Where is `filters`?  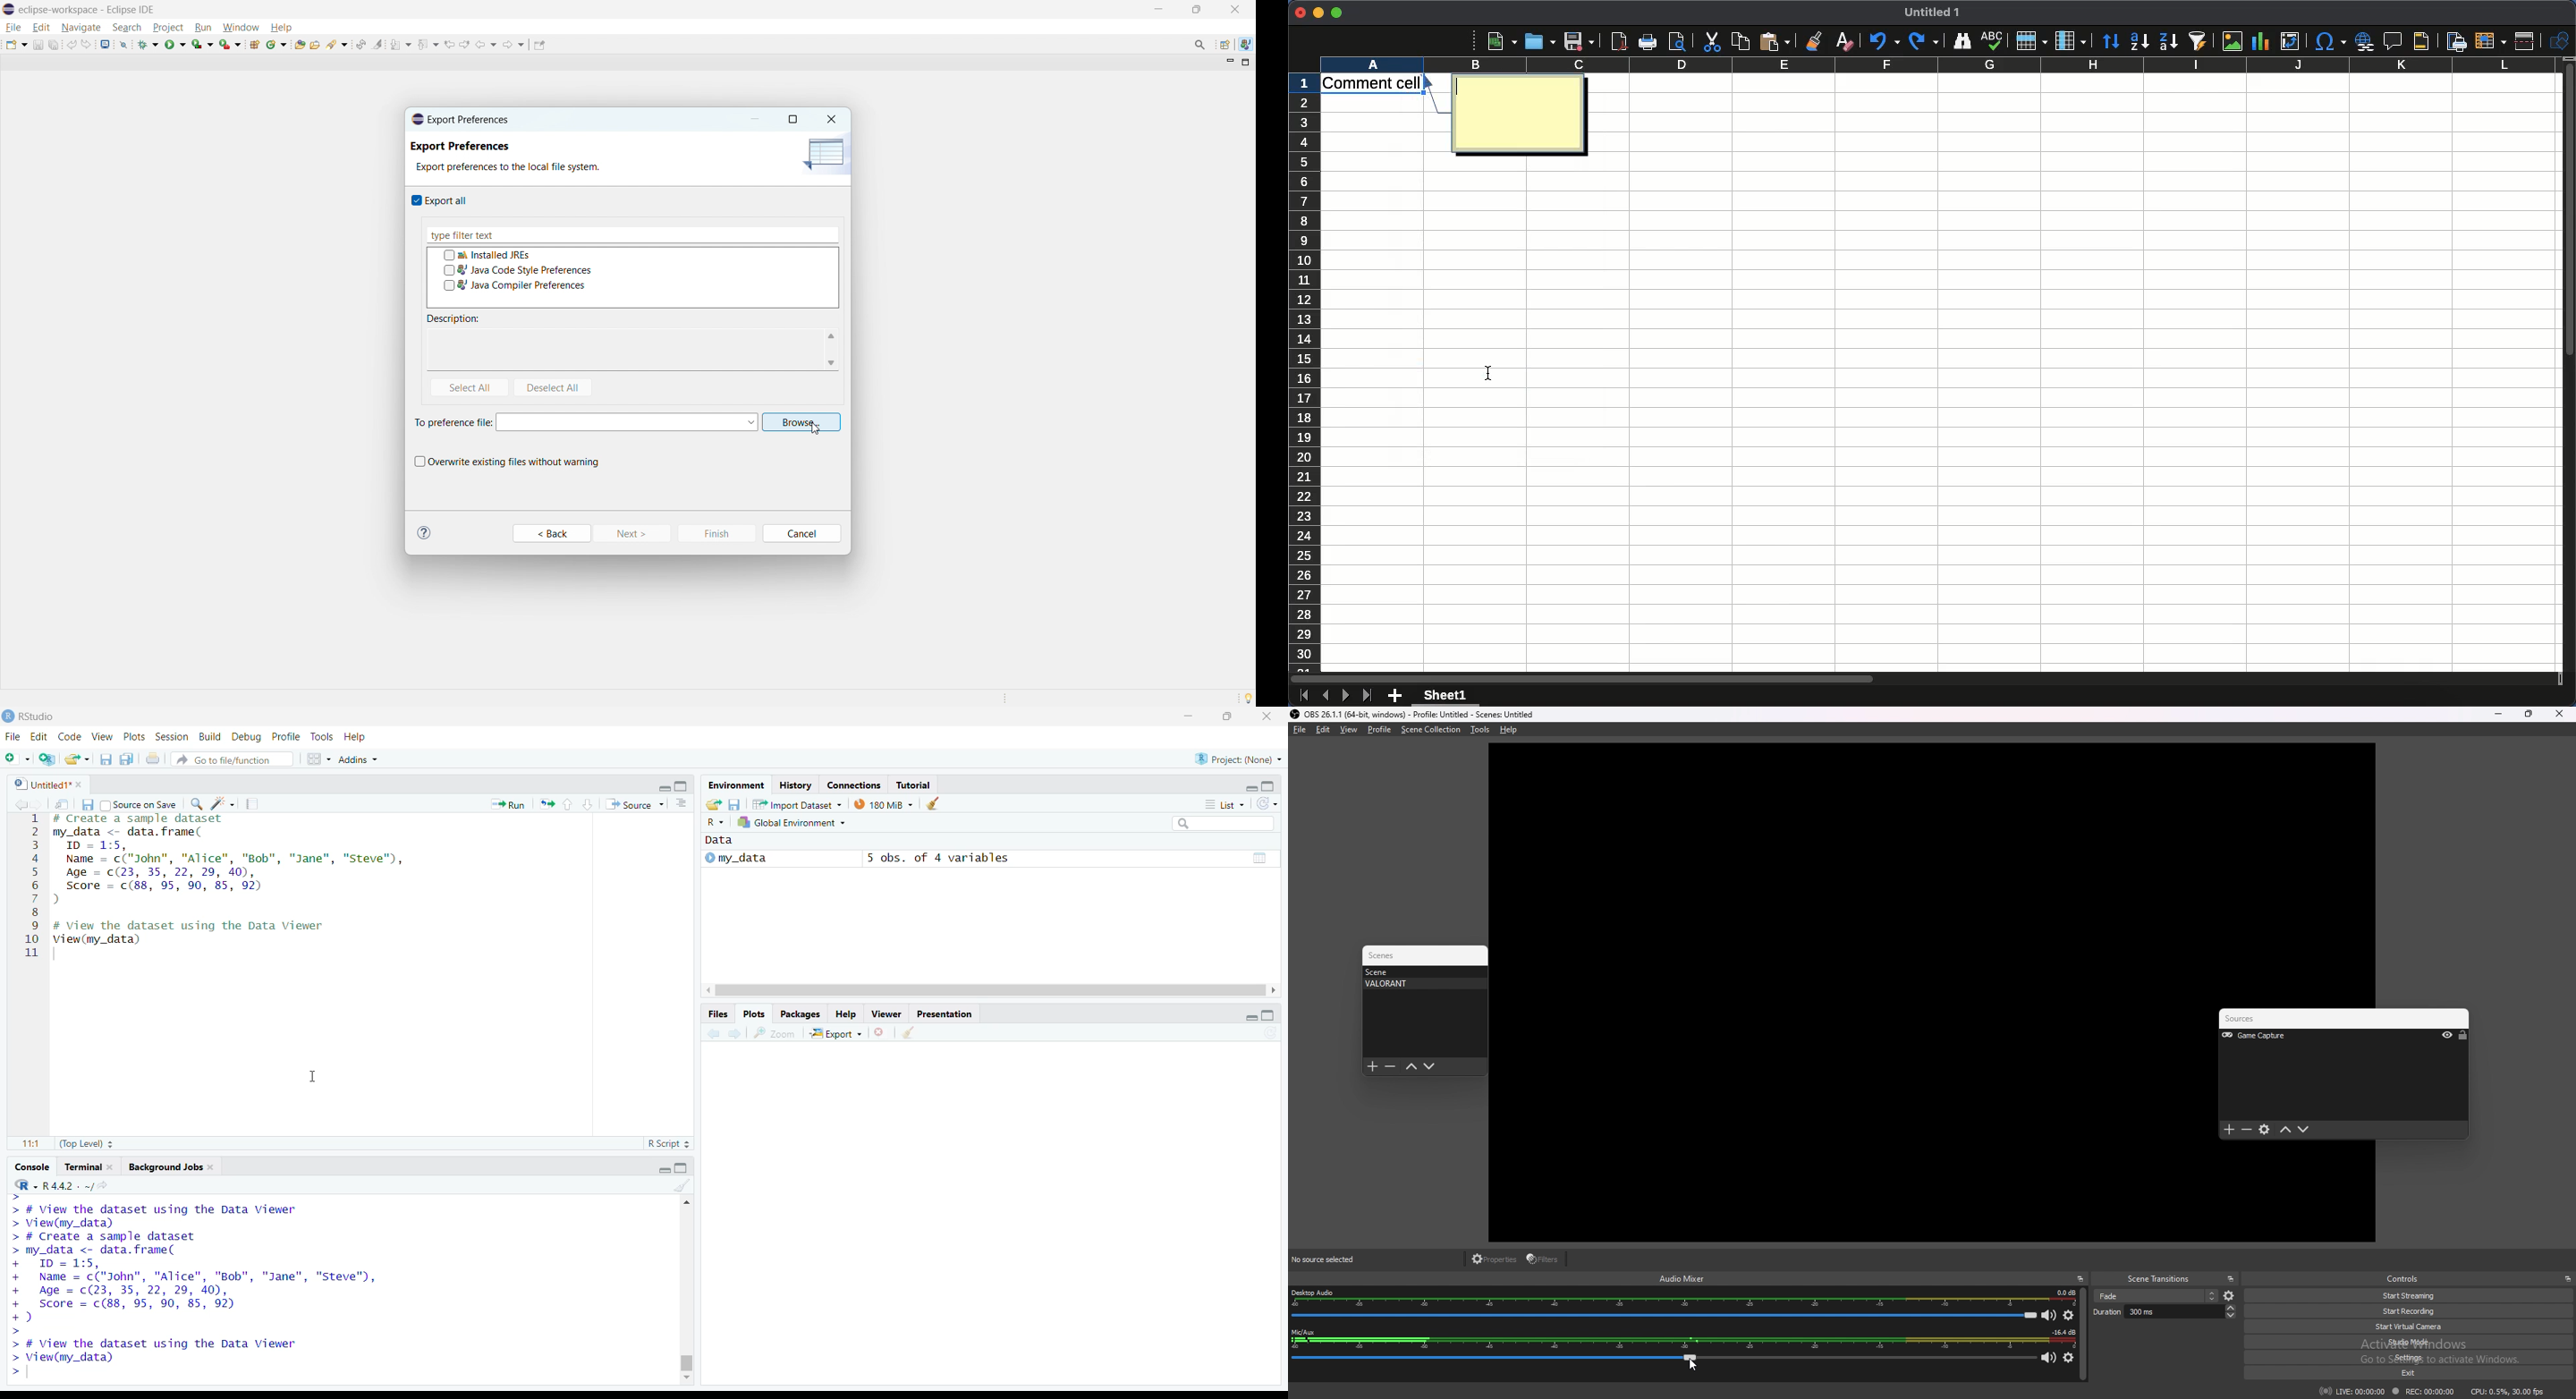
filters is located at coordinates (1544, 1259).